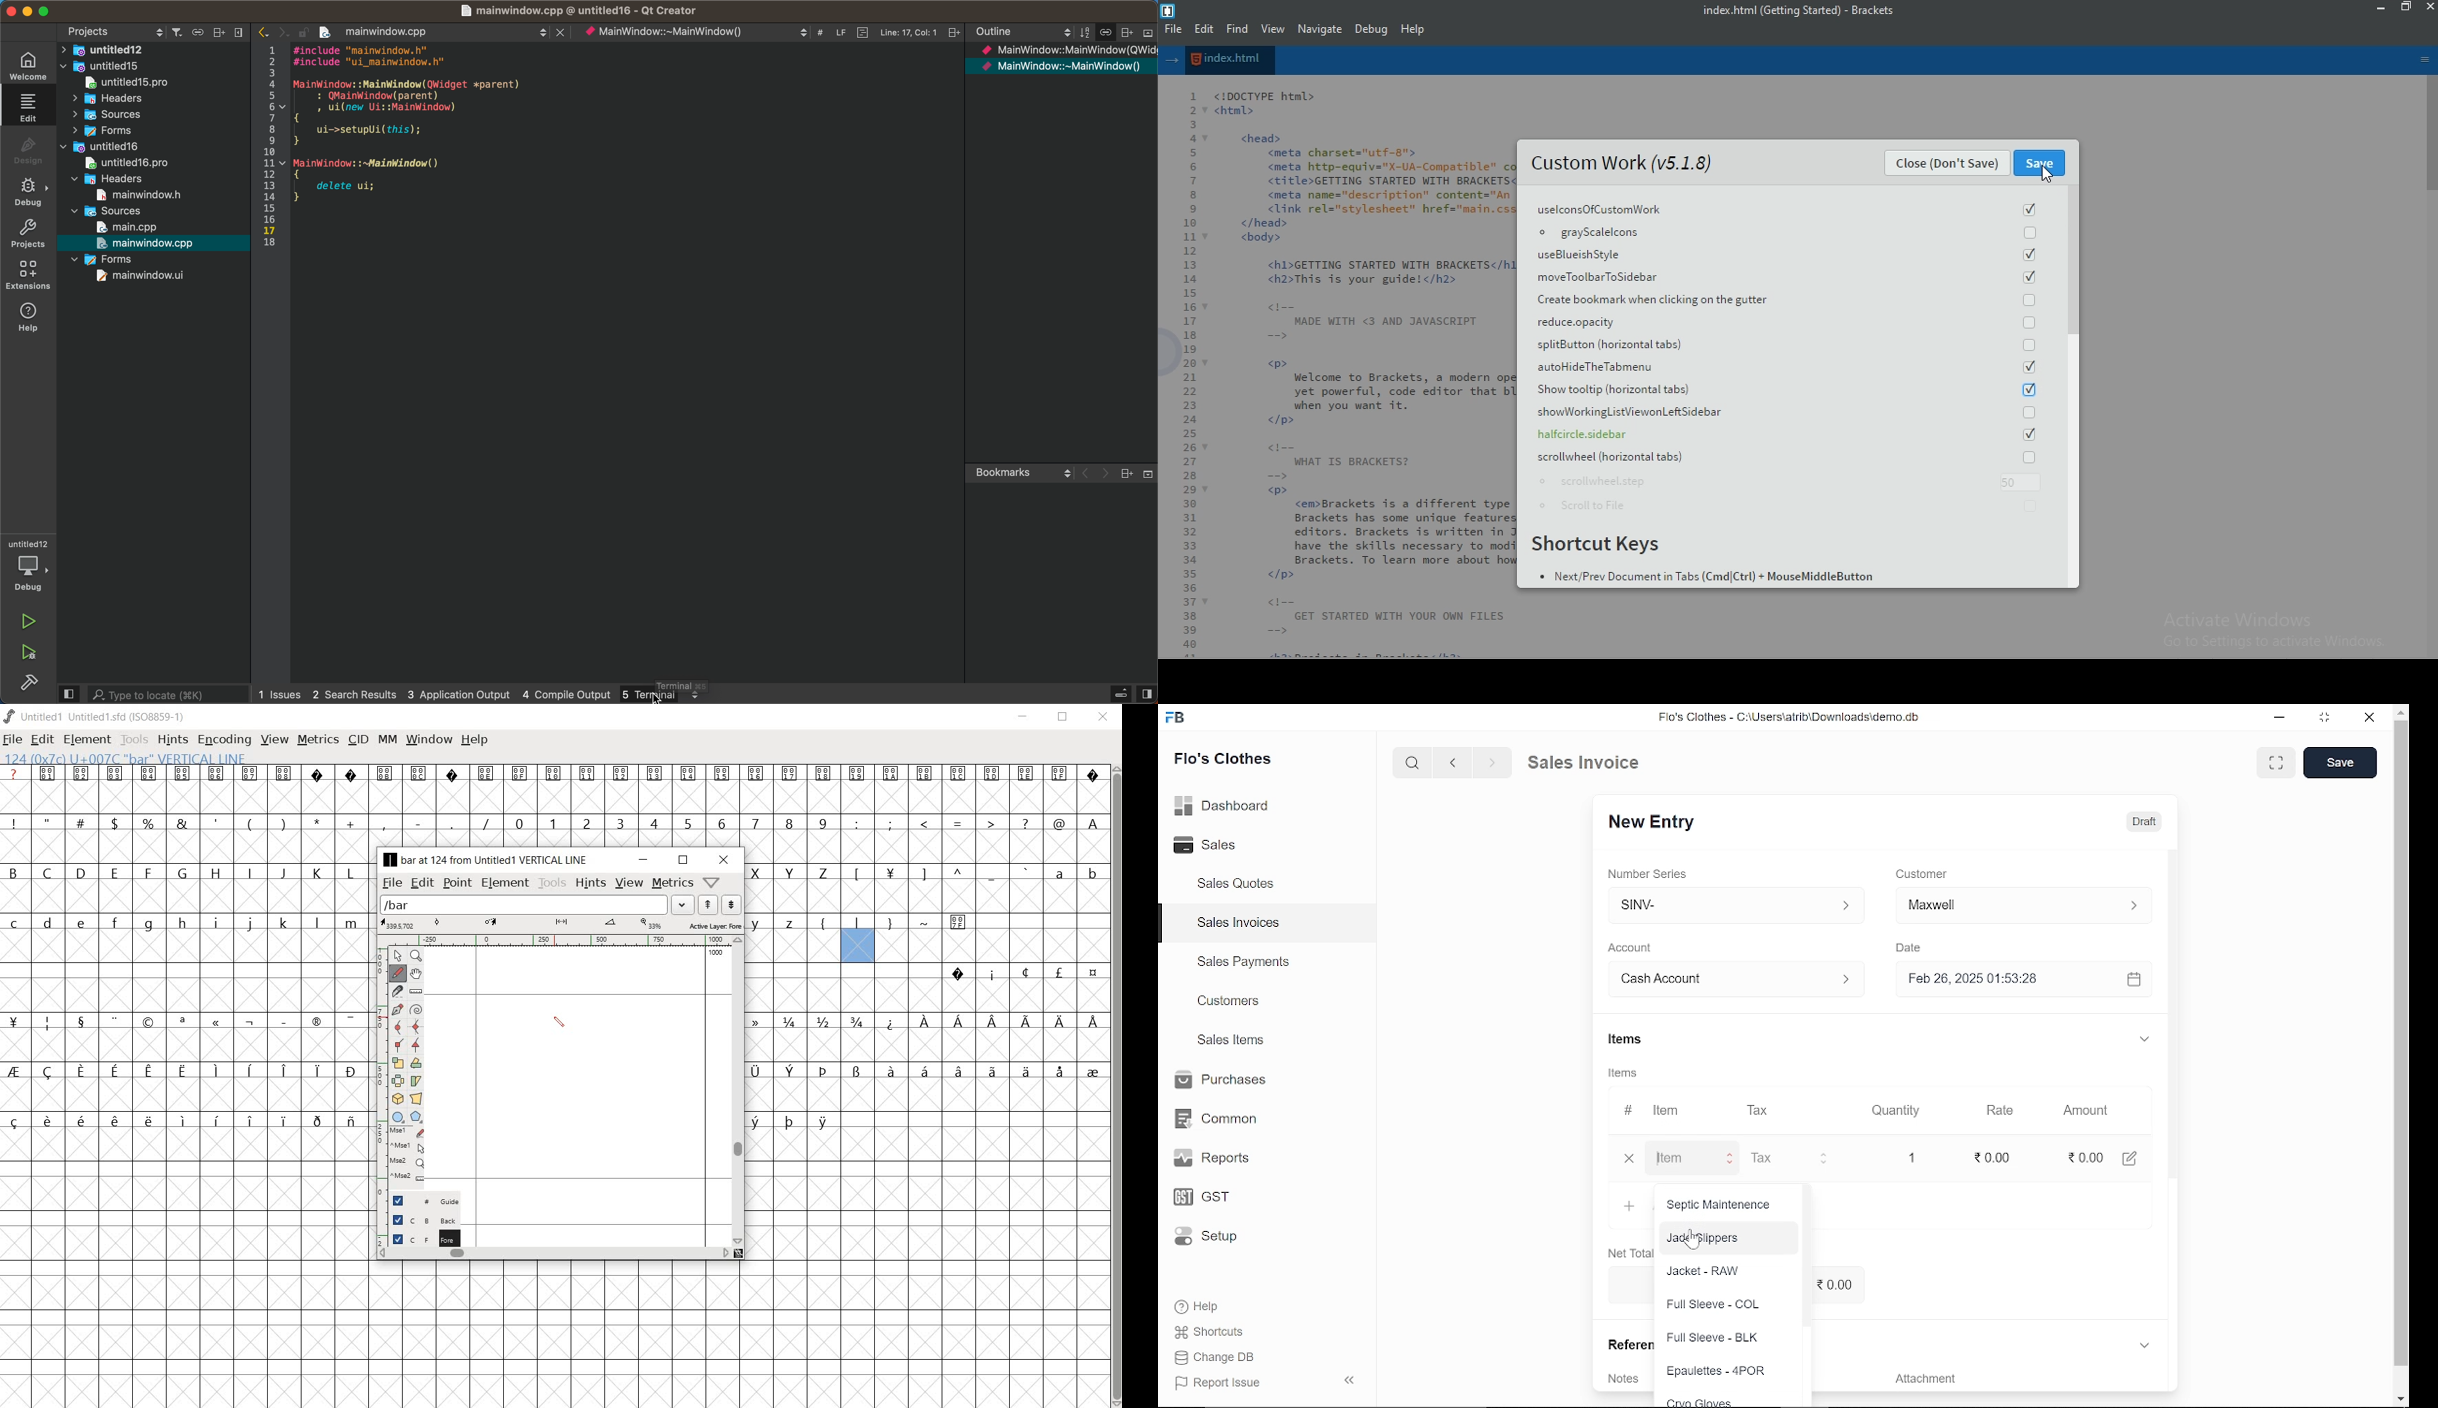 This screenshot has height=1428, width=2464. Describe the element at coordinates (30, 191) in the screenshot. I see `debug` at that location.